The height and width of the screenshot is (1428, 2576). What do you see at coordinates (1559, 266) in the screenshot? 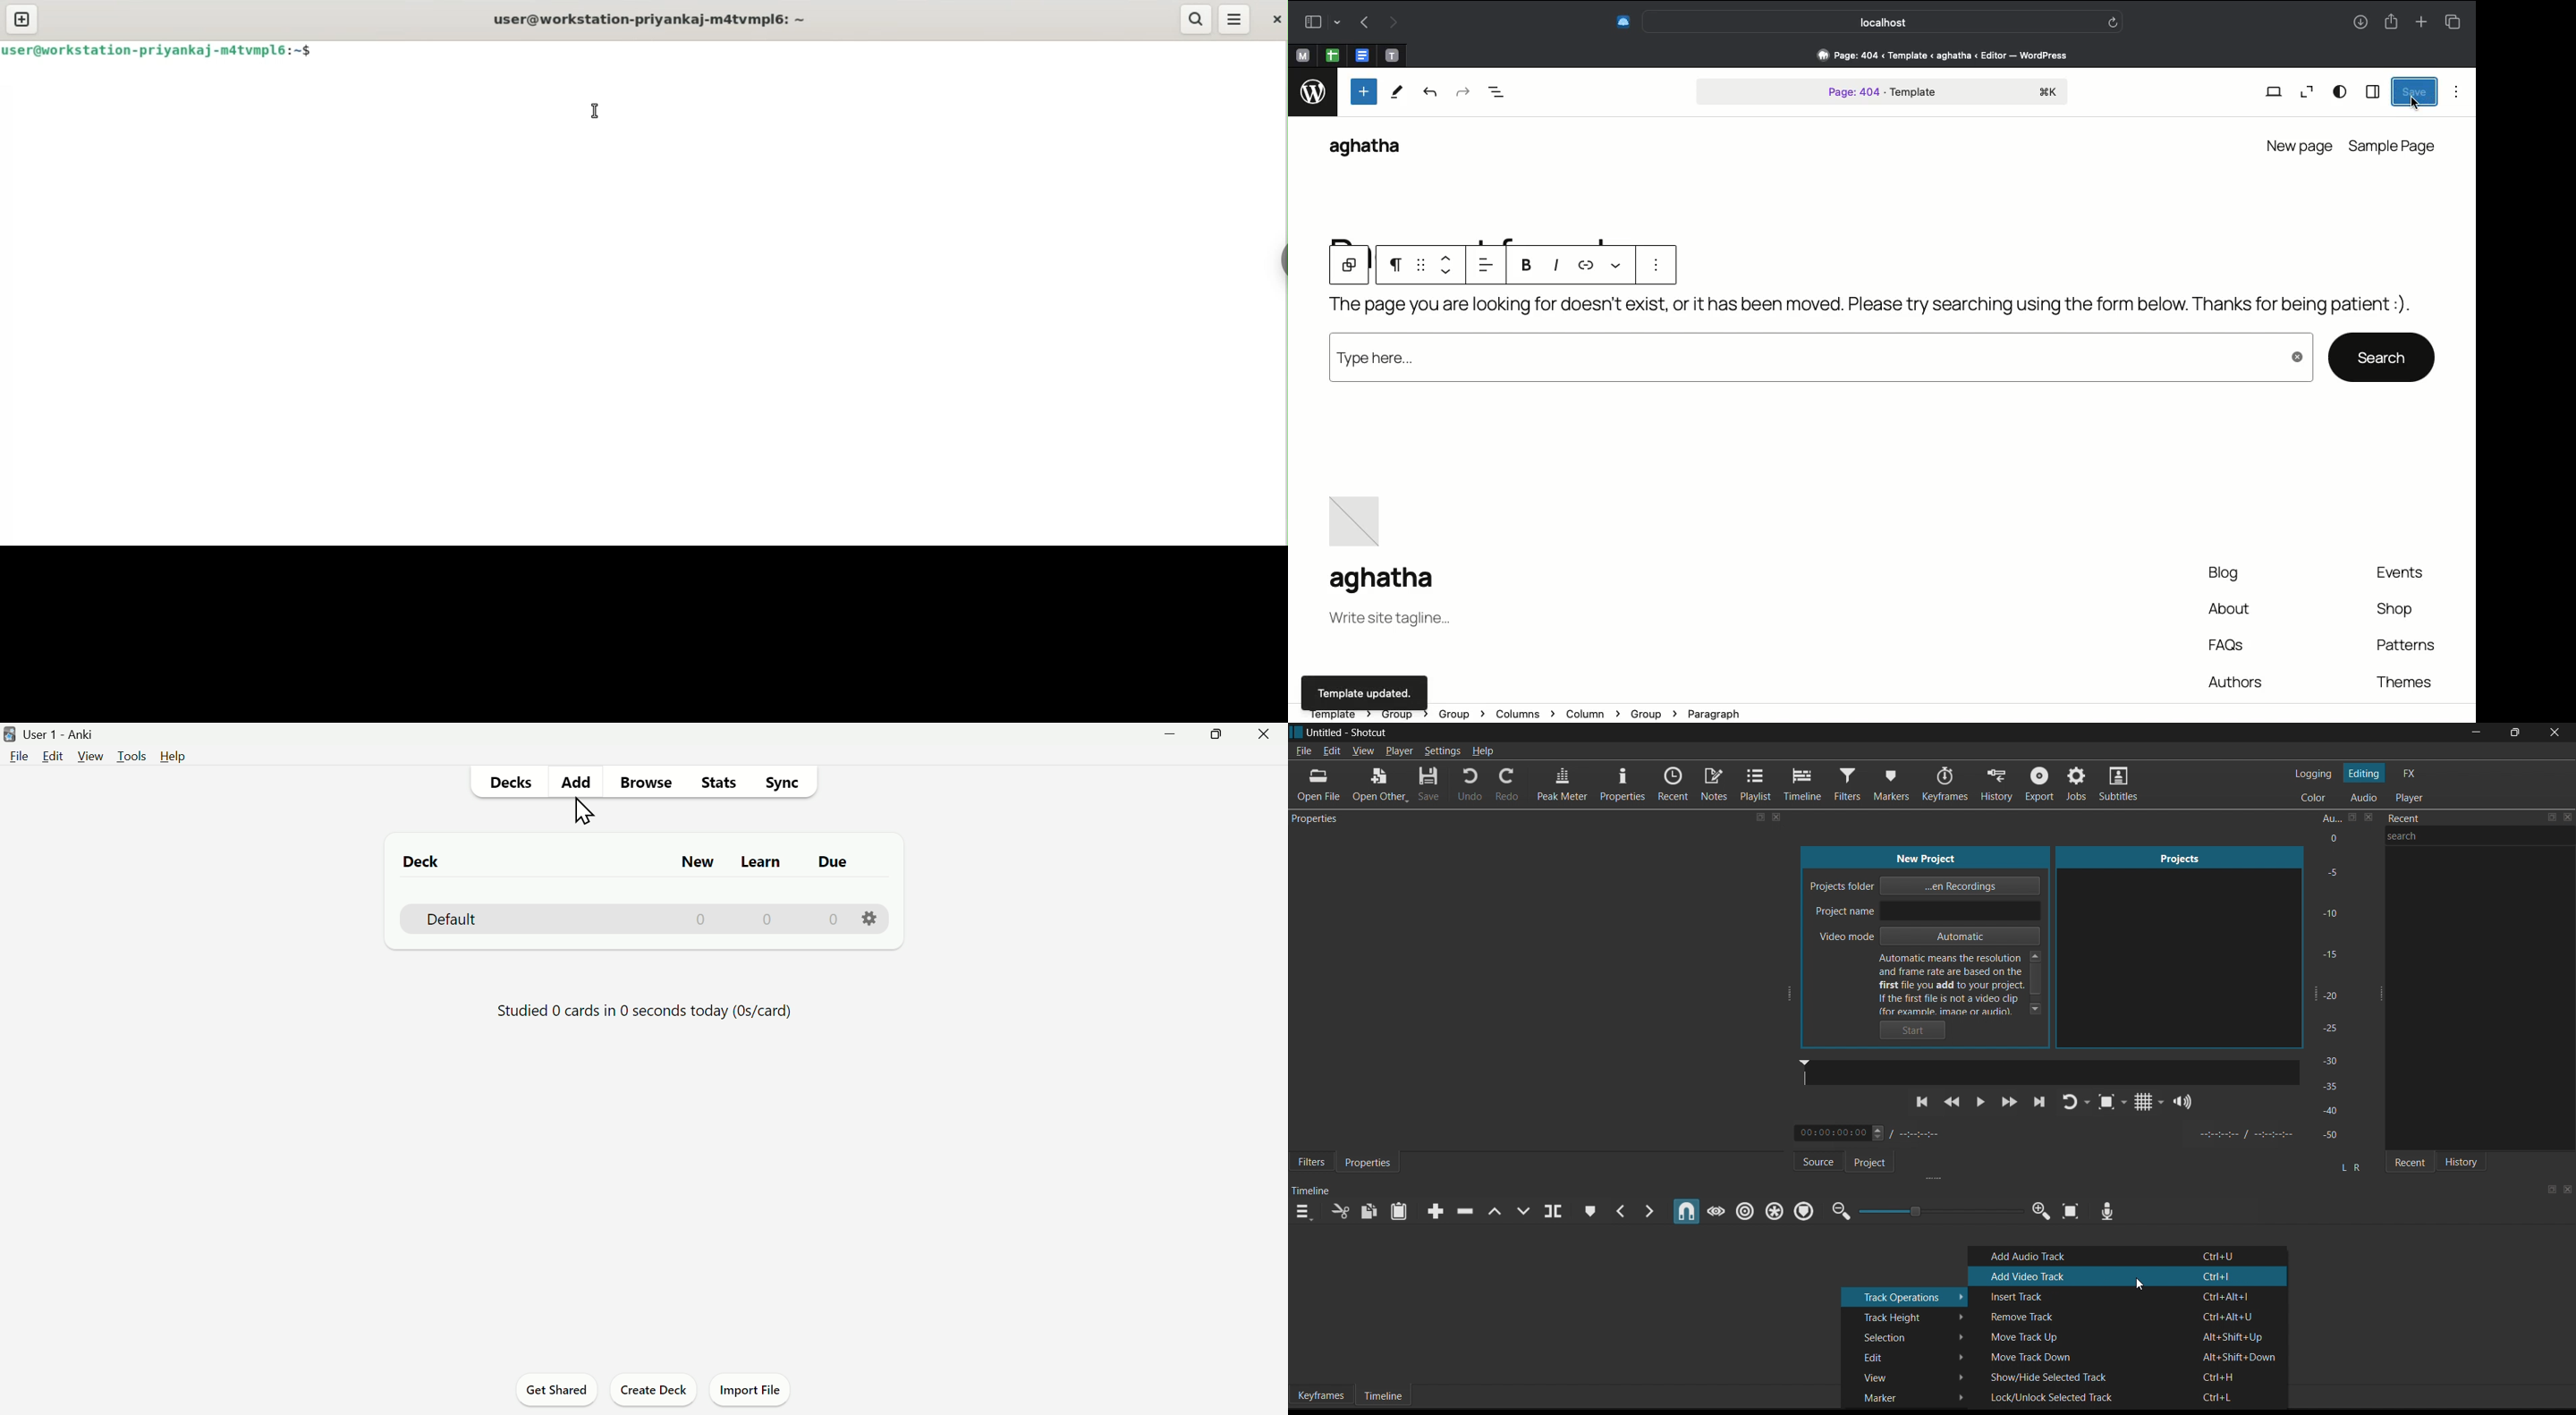
I see `Italics` at bounding box center [1559, 266].